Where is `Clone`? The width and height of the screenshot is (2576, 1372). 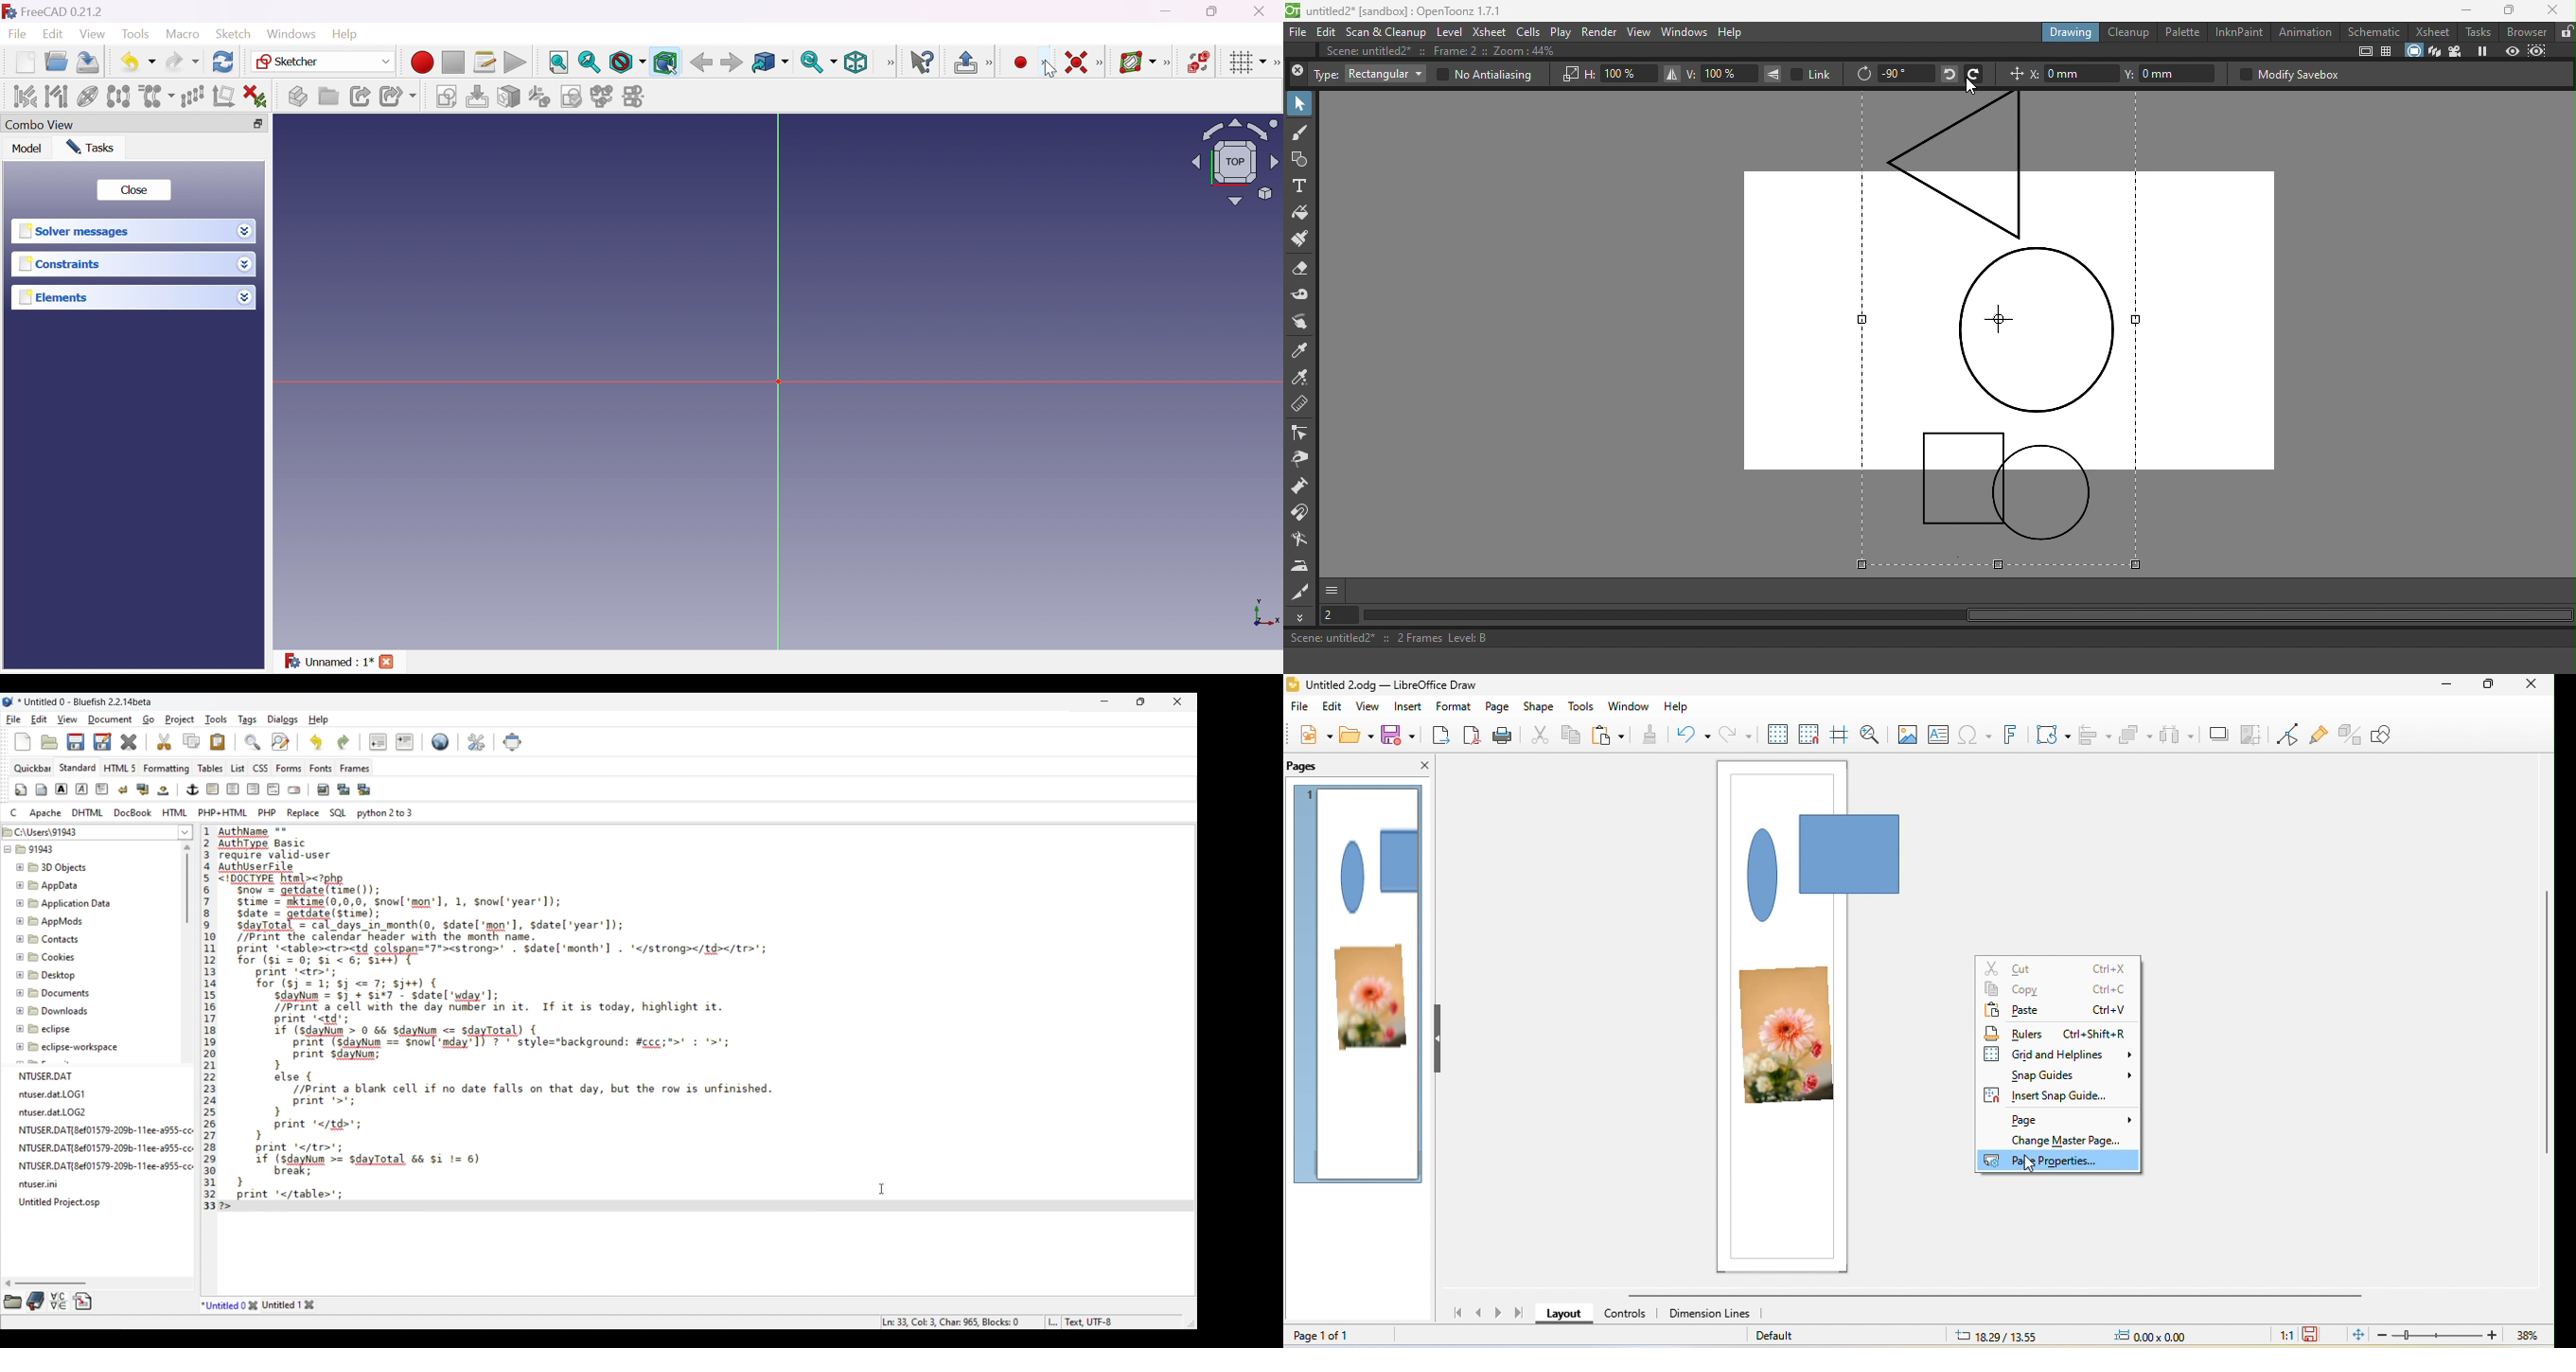
Clone is located at coordinates (156, 96).